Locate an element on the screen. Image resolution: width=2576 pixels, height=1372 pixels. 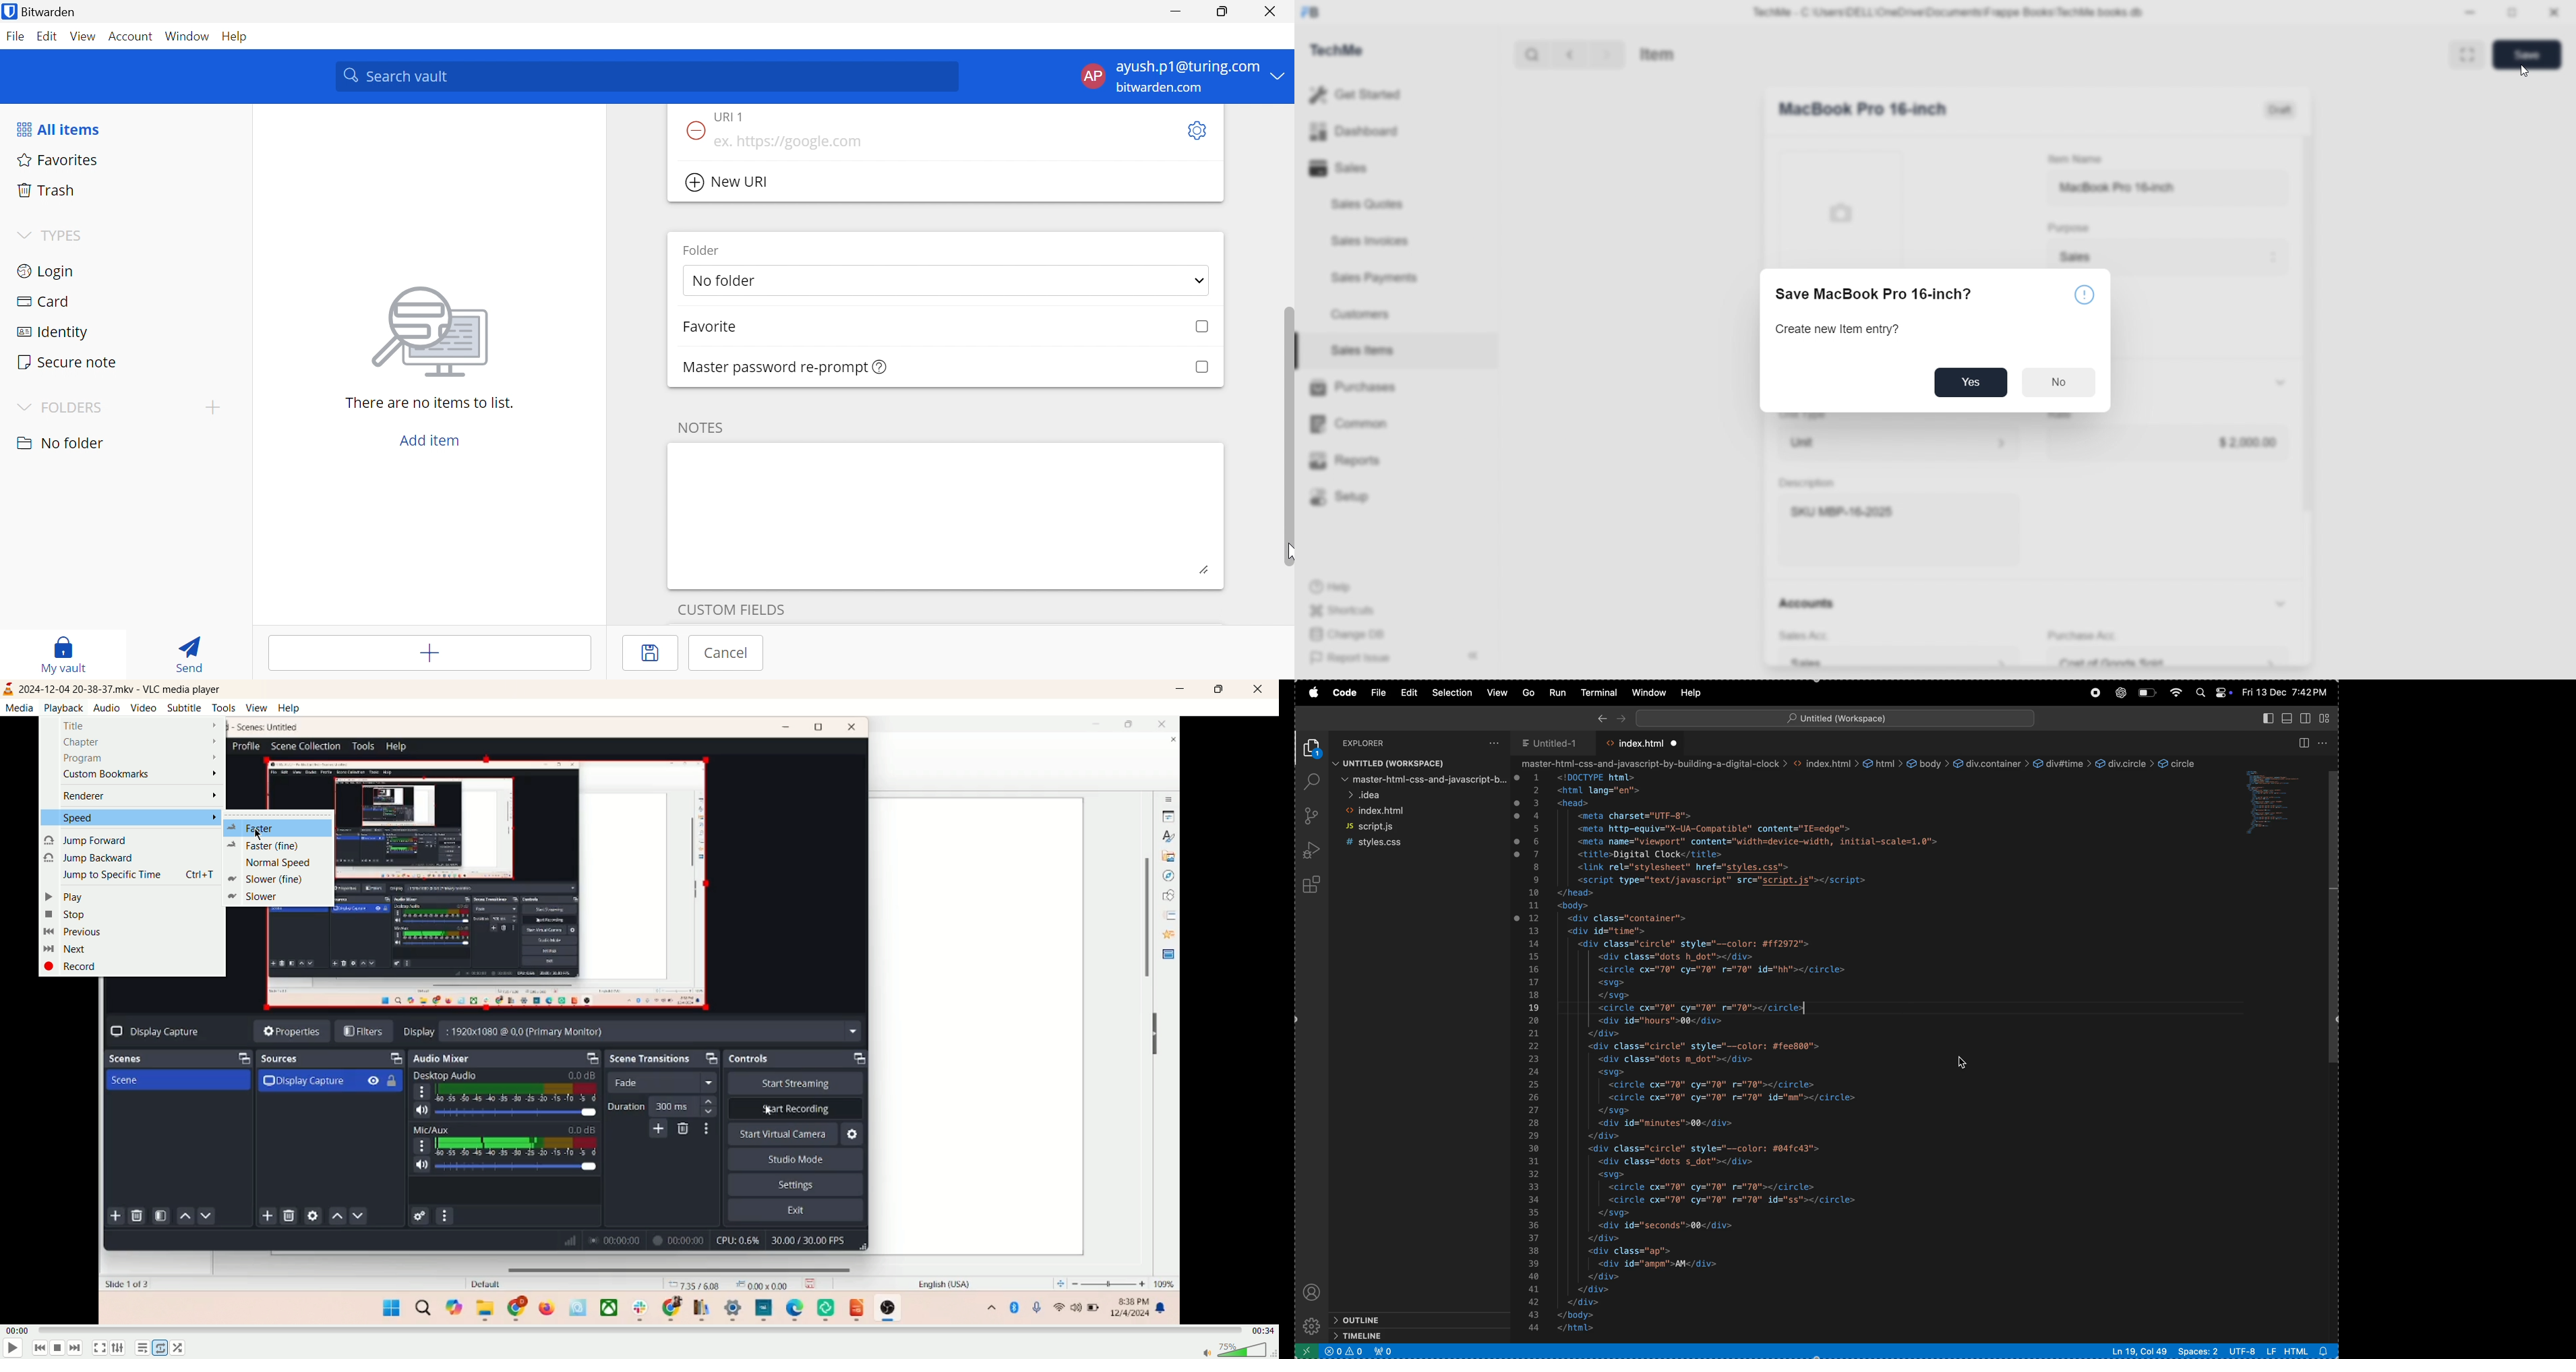
tools is located at coordinates (225, 708).